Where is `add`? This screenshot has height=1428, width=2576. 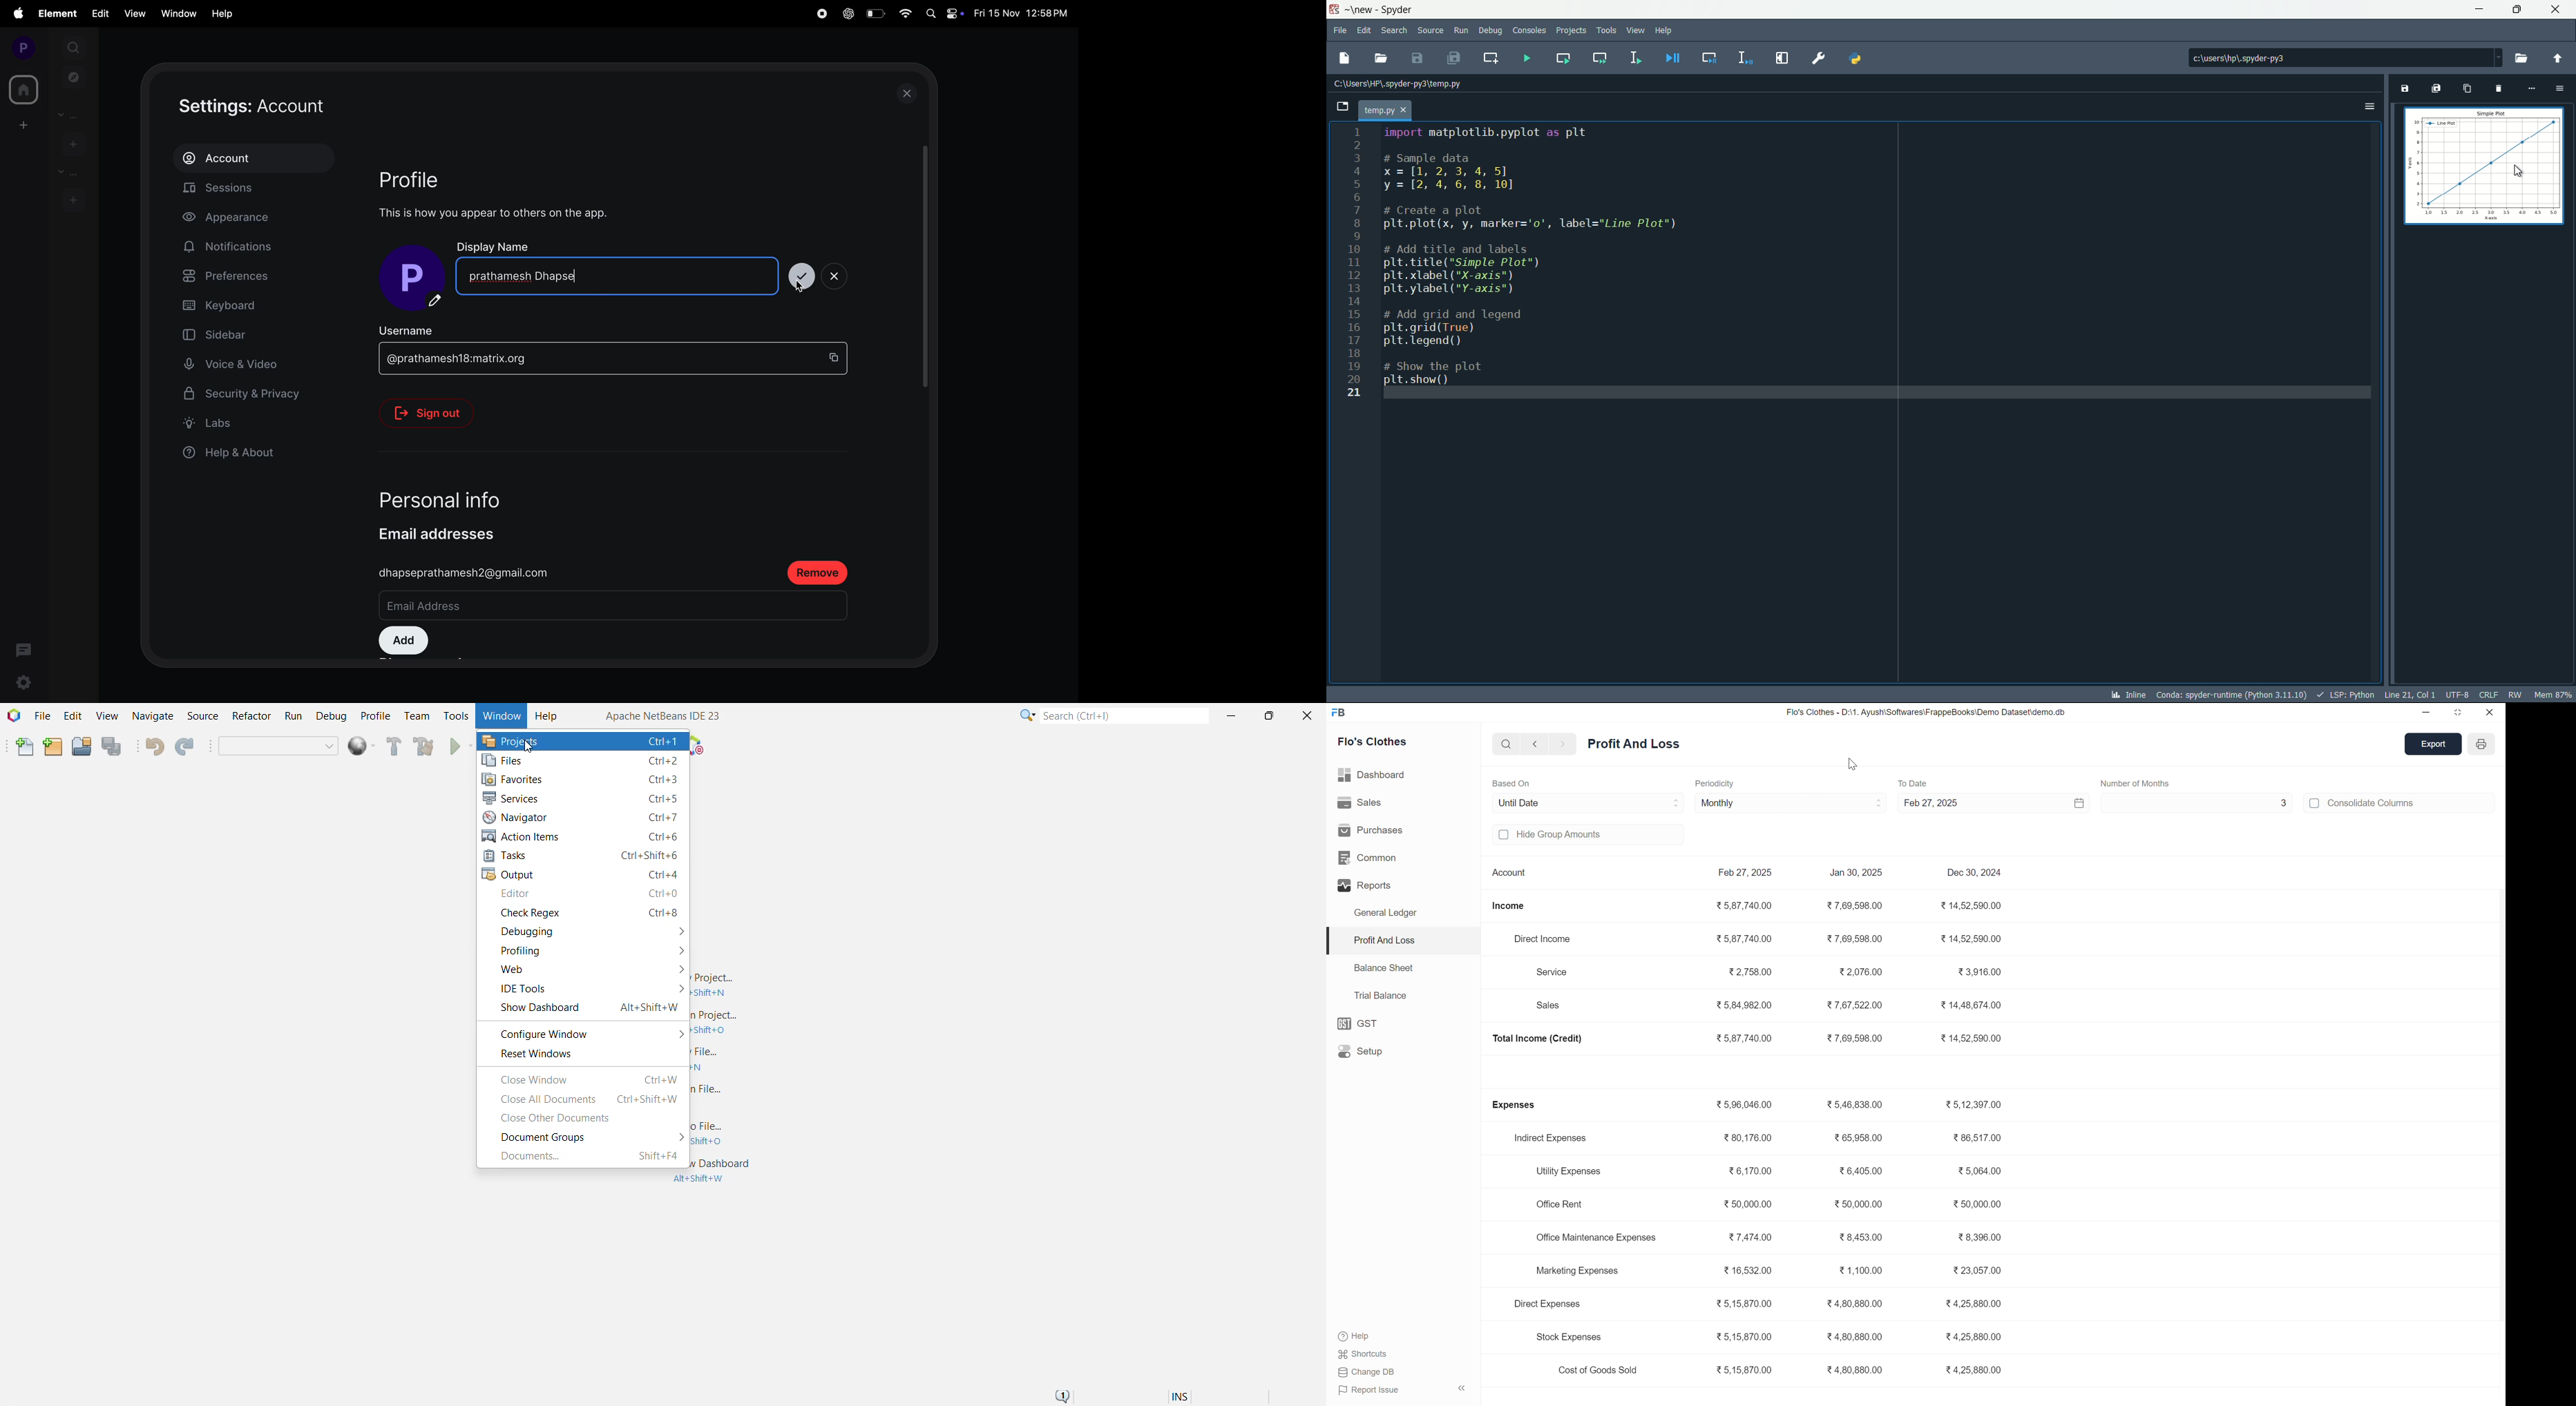
add is located at coordinates (403, 641).